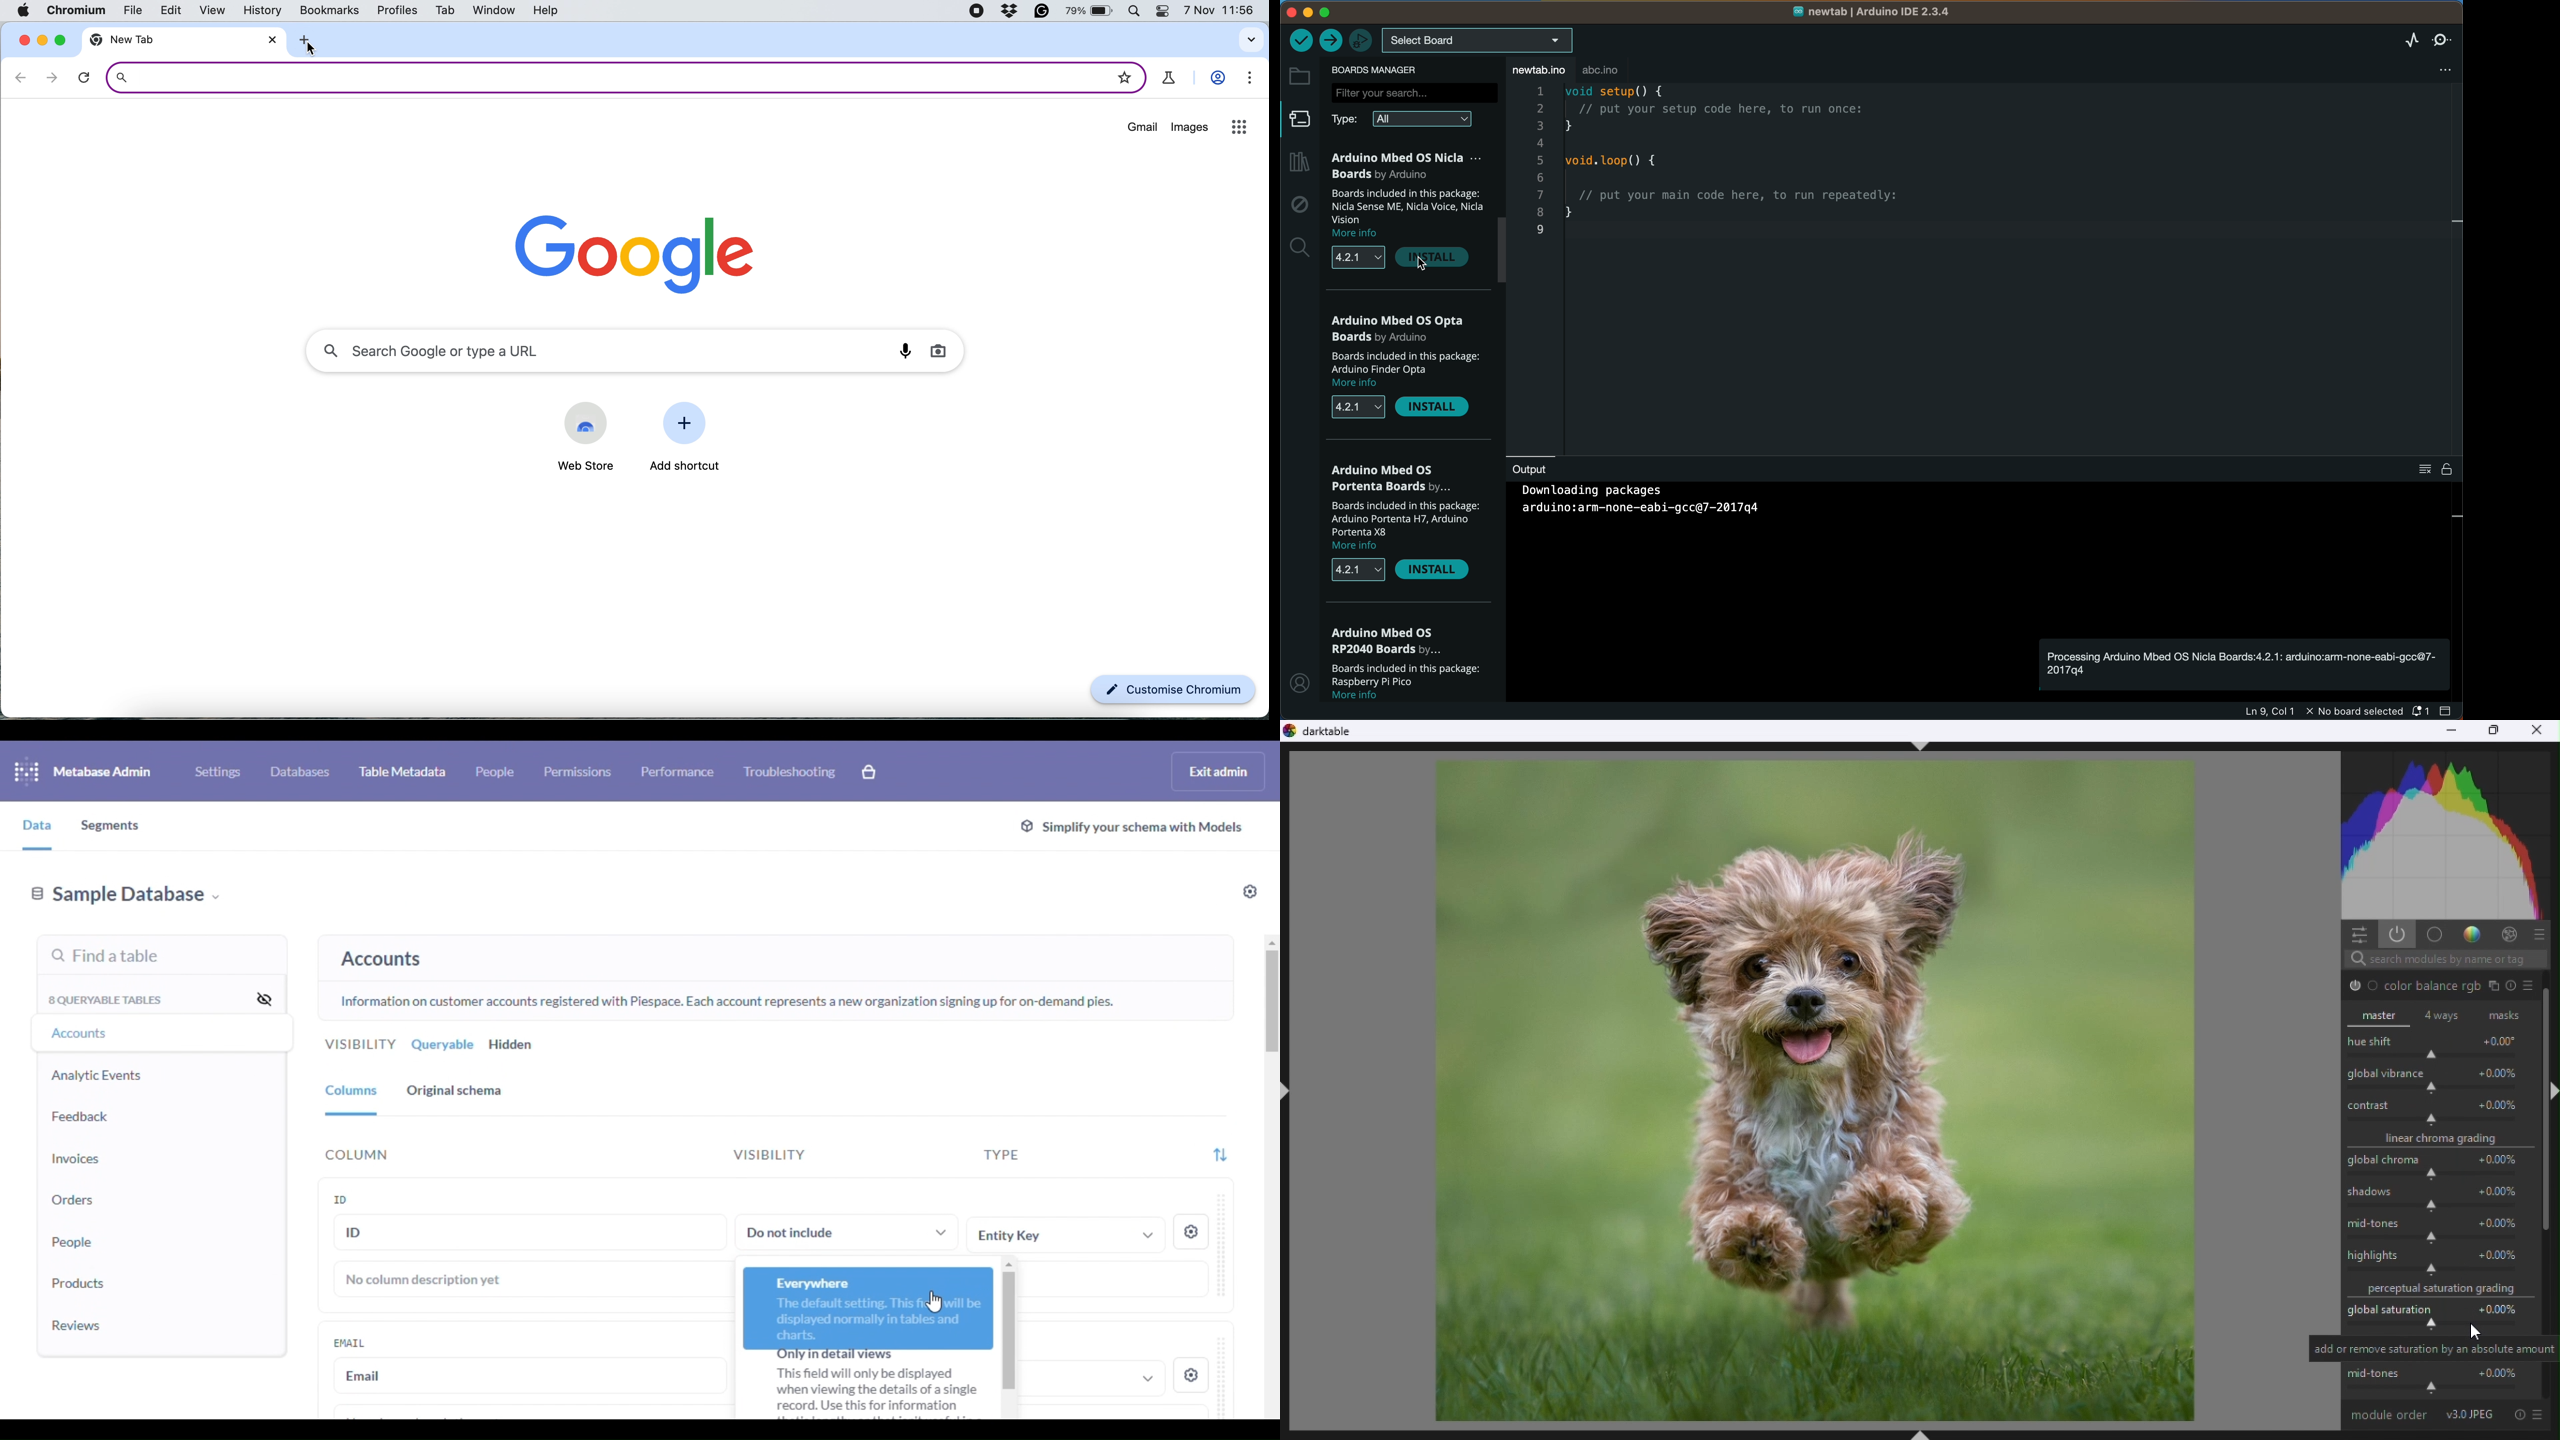 This screenshot has height=1456, width=2576. Describe the element at coordinates (625, 249) in the screenshot. I see `google` at that location.